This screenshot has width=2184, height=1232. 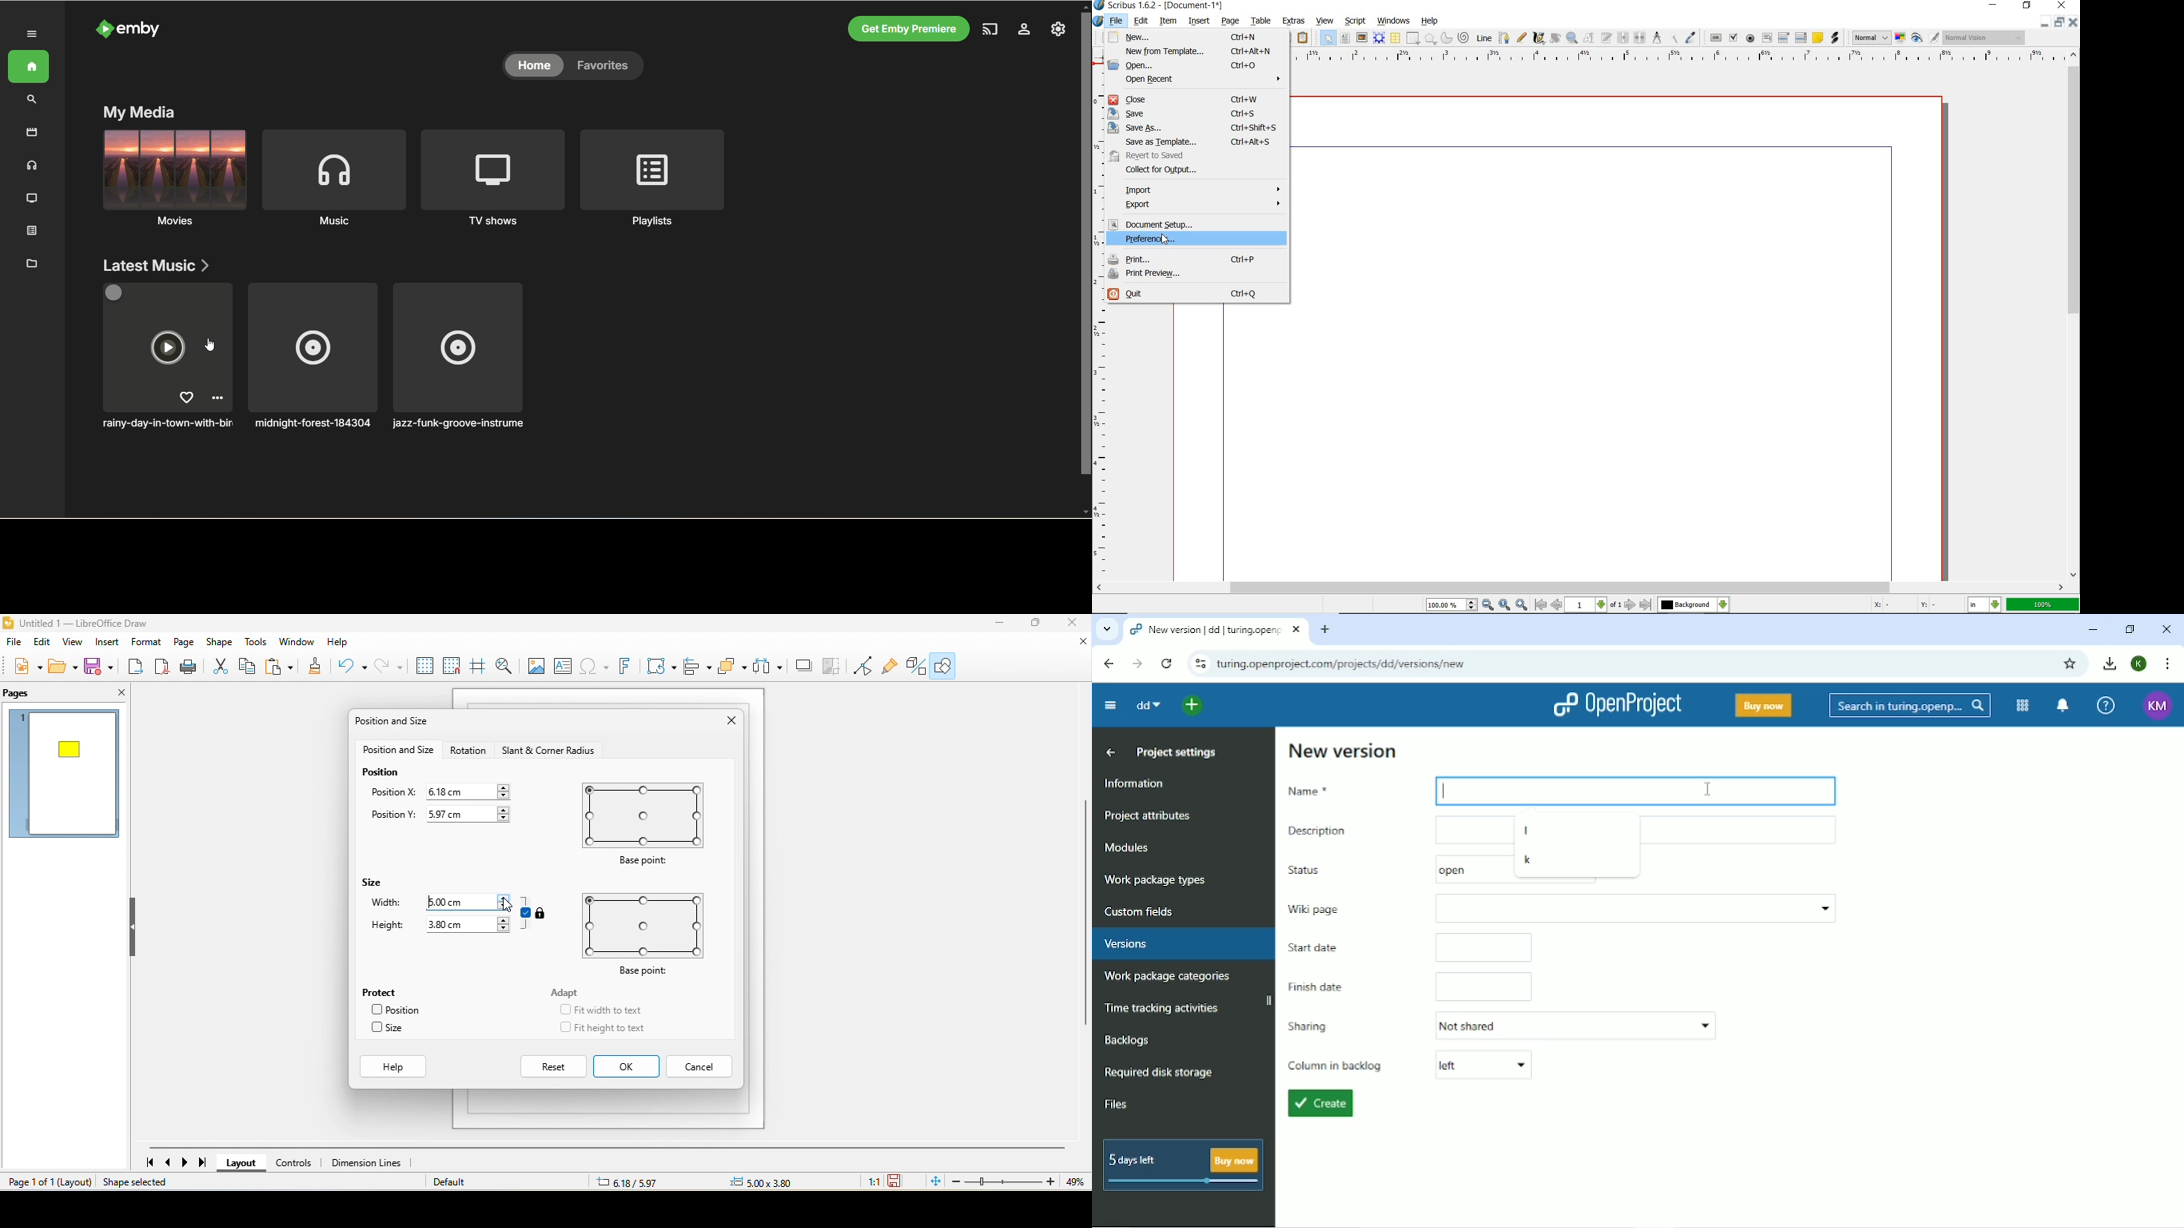 I want to click on helpline while moving, so click(x=480, y=666).